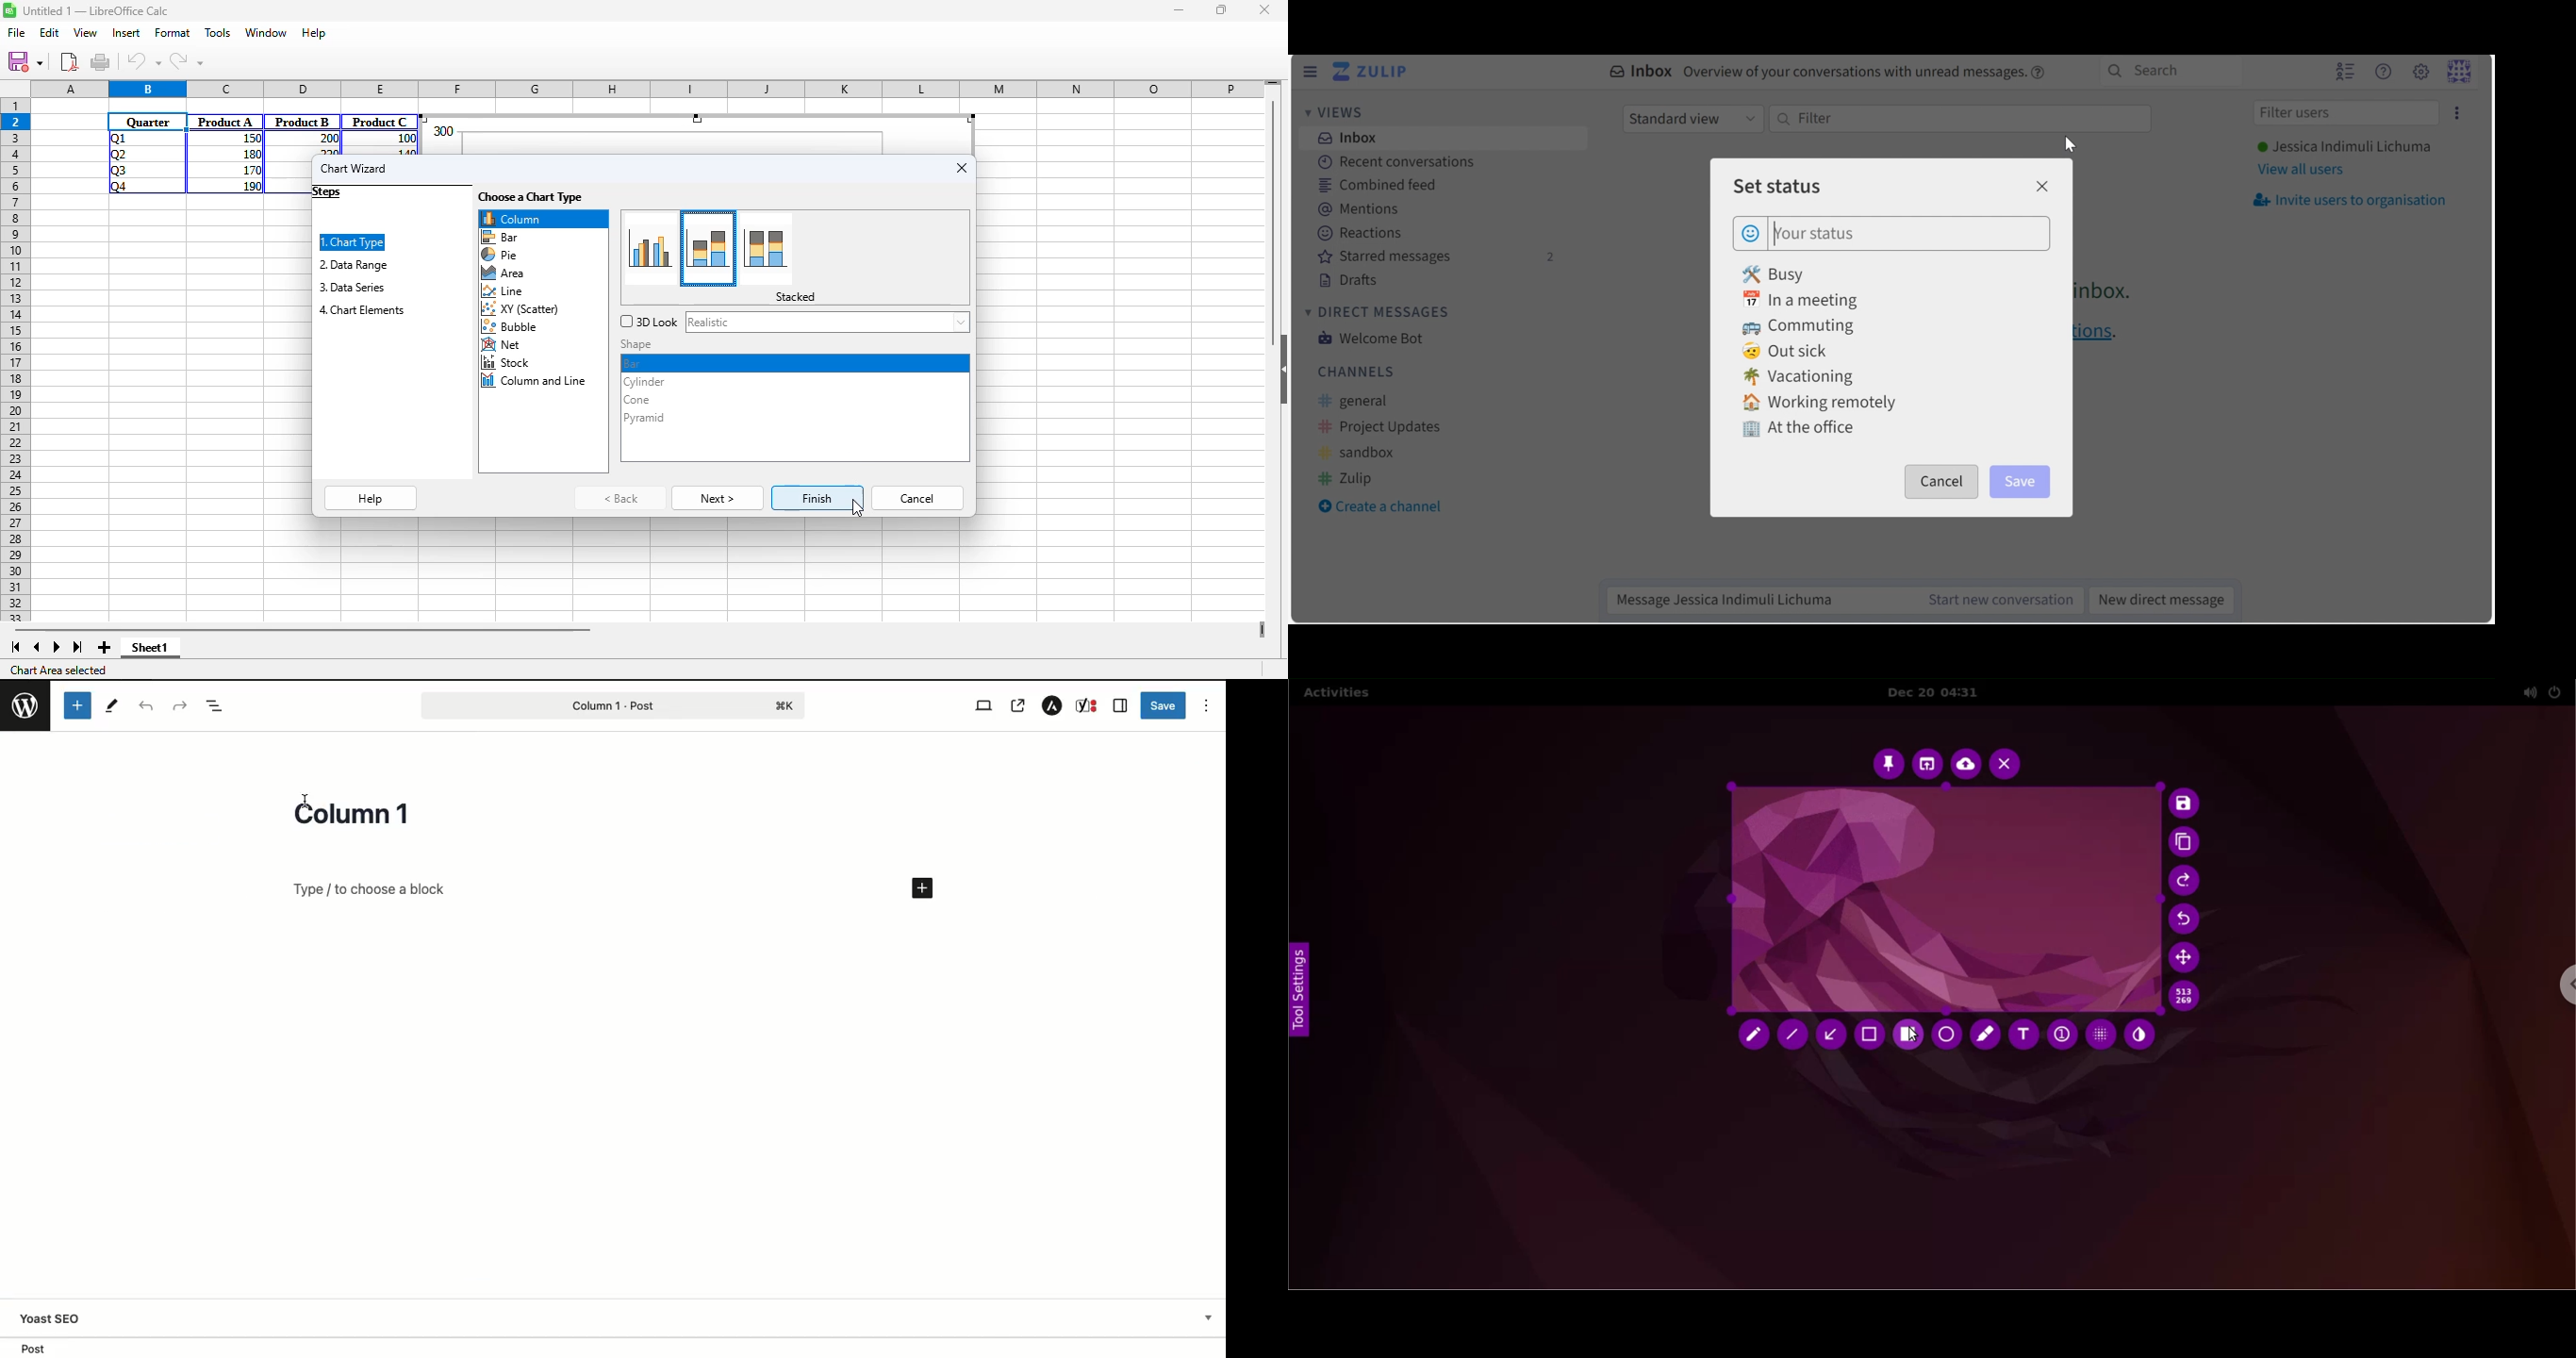 Image resolution: width=2576 pixels, height=1372 pixels. Describe the element at coordinates (301, 795) in the screenshot. I see `Cursor` at that location.